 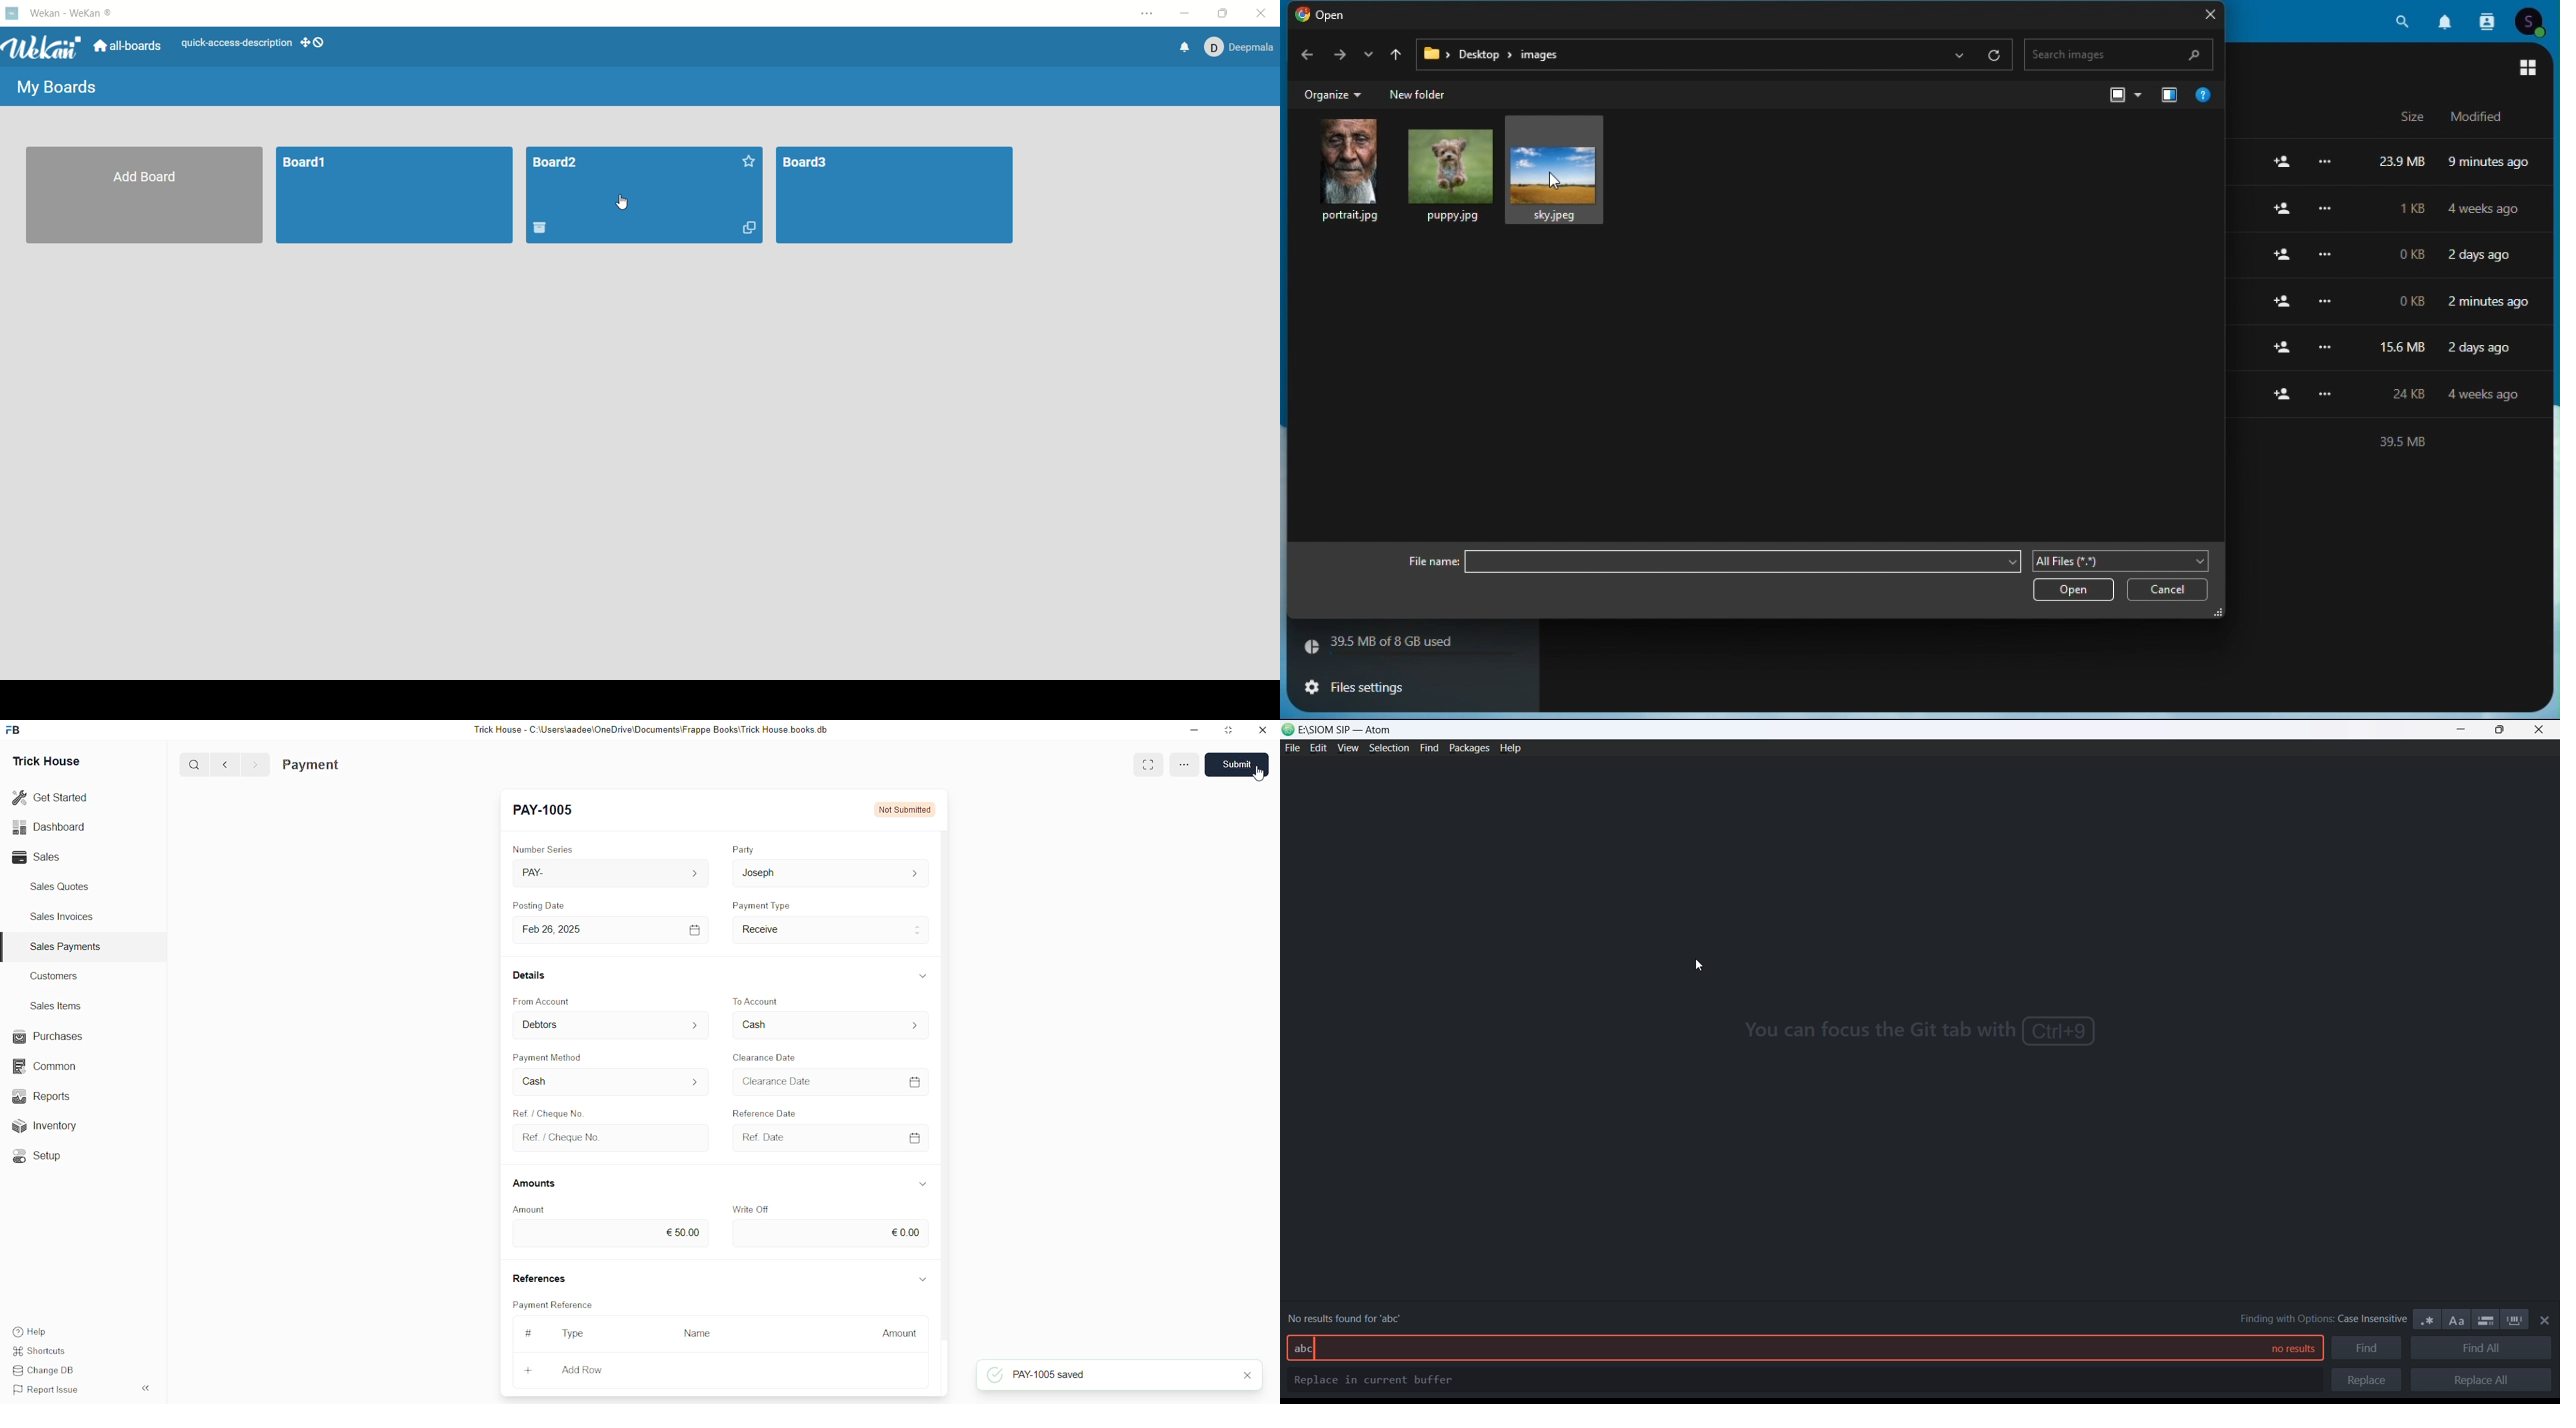 What do you see at coordinates (541, 227) in the screenshot?
I see `delete` at bounding box center [541, 227].